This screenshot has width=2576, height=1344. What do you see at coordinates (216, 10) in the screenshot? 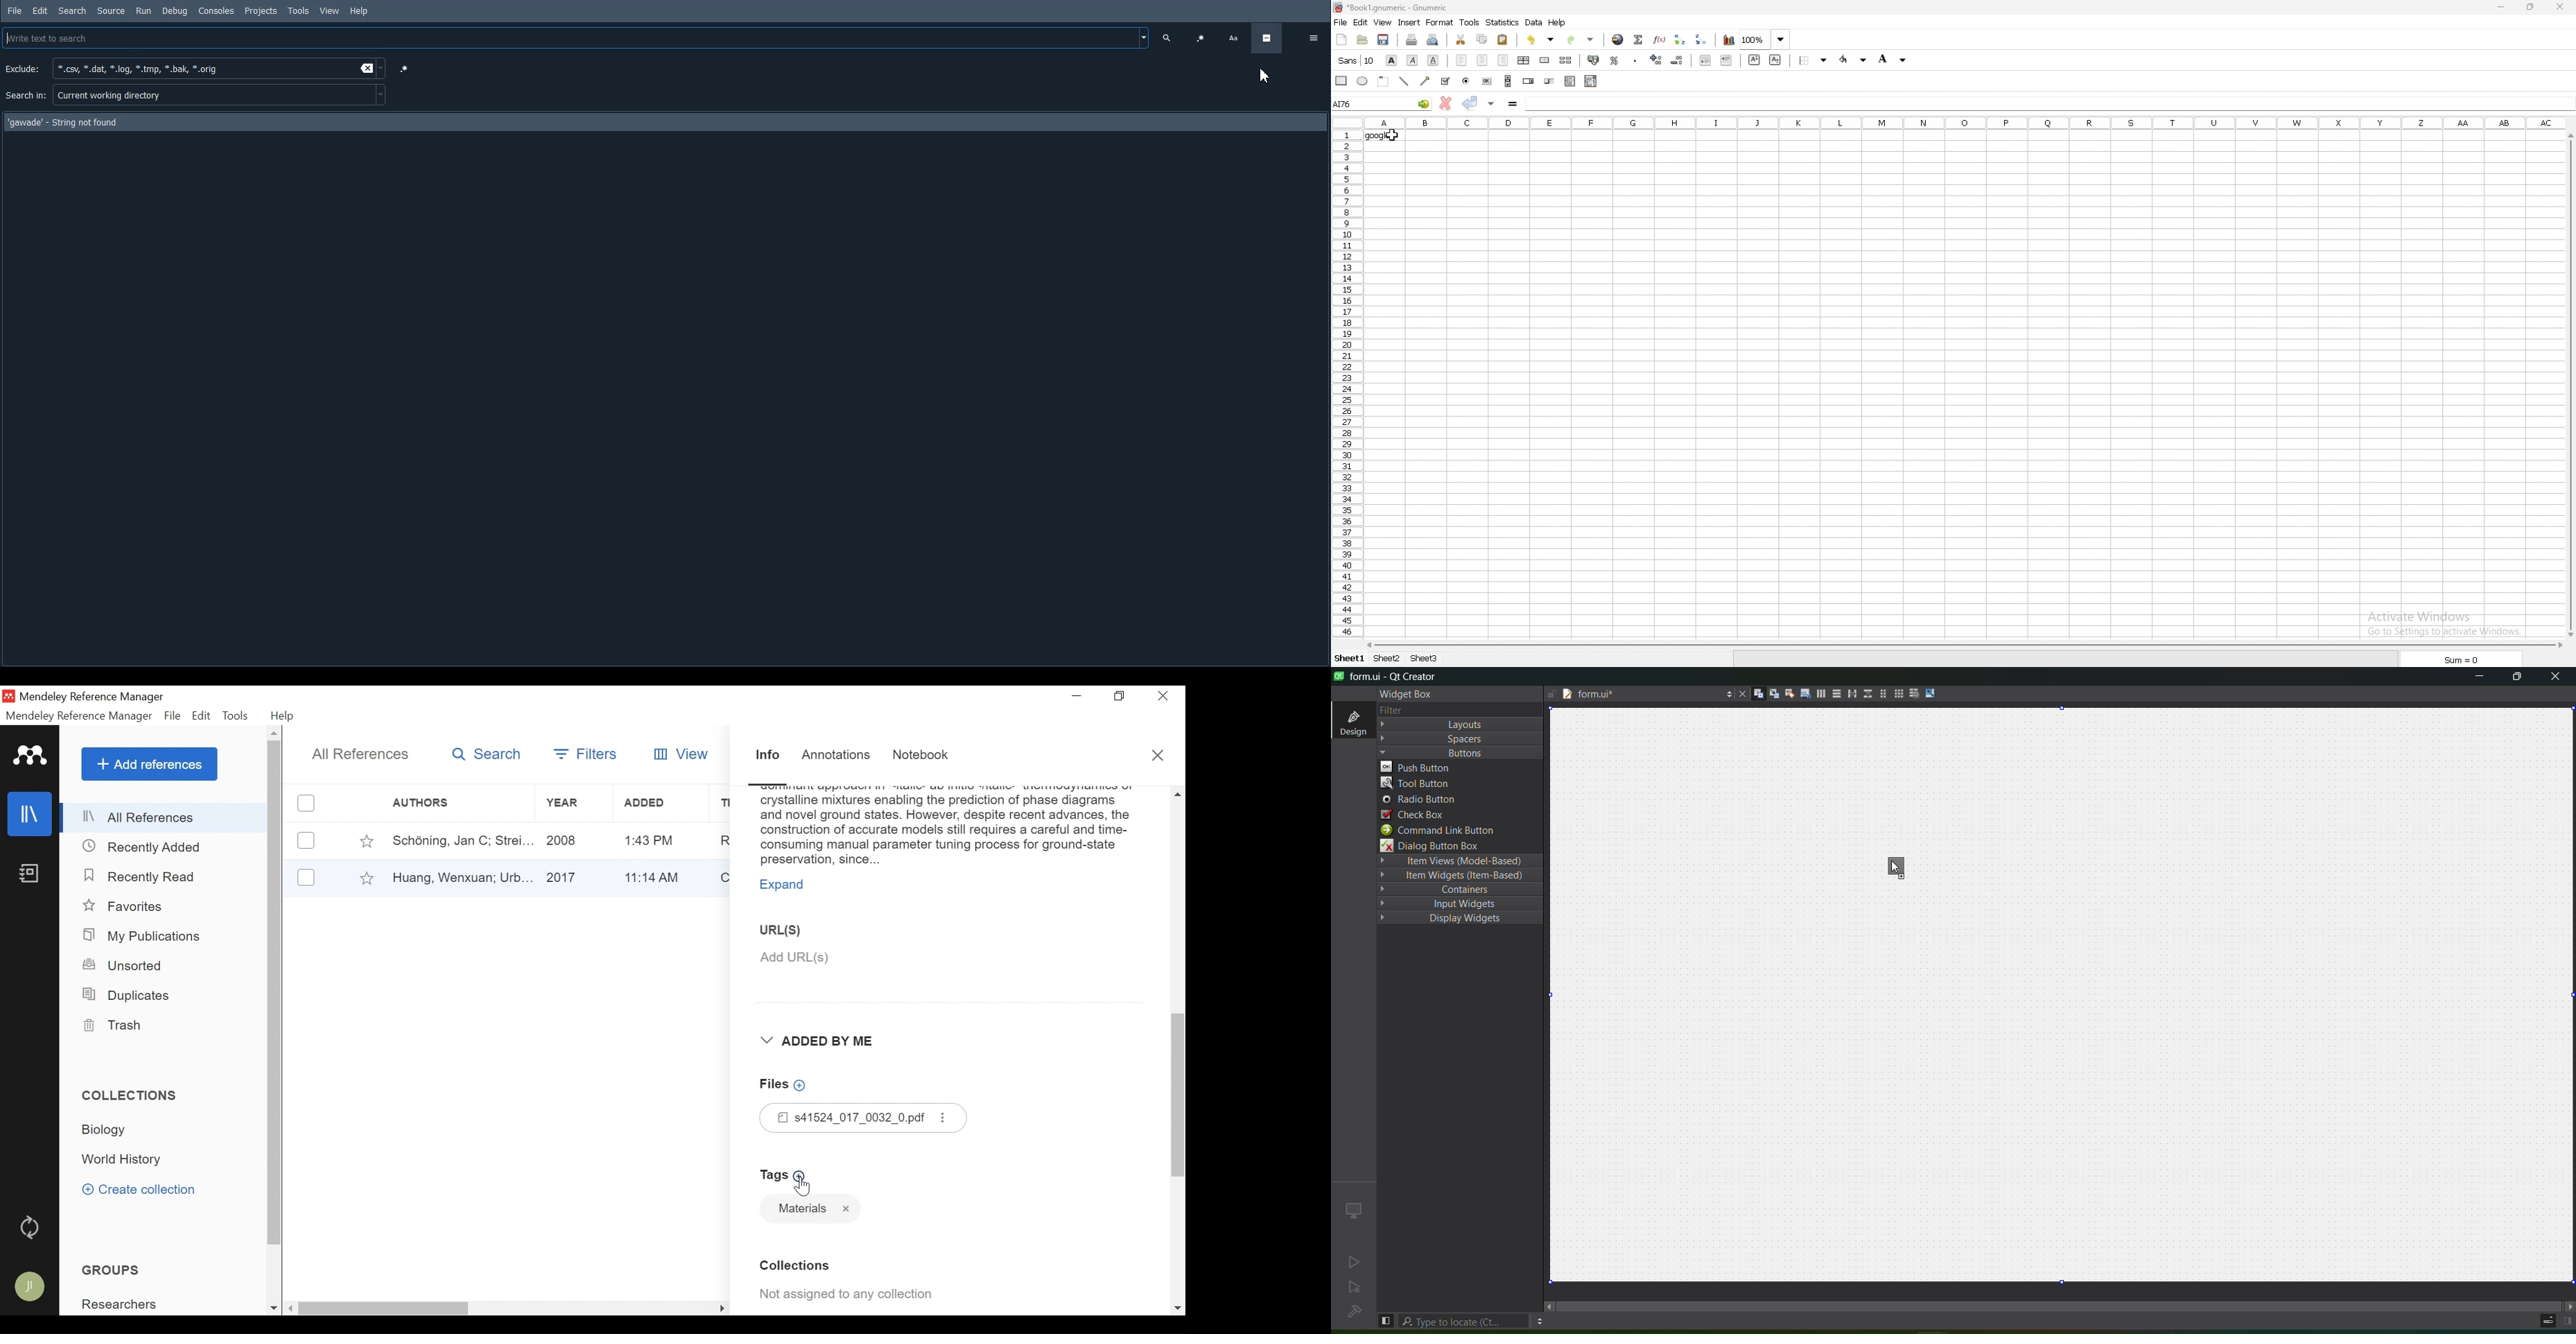
I see `Consoles` at bounding box center [216, 10].